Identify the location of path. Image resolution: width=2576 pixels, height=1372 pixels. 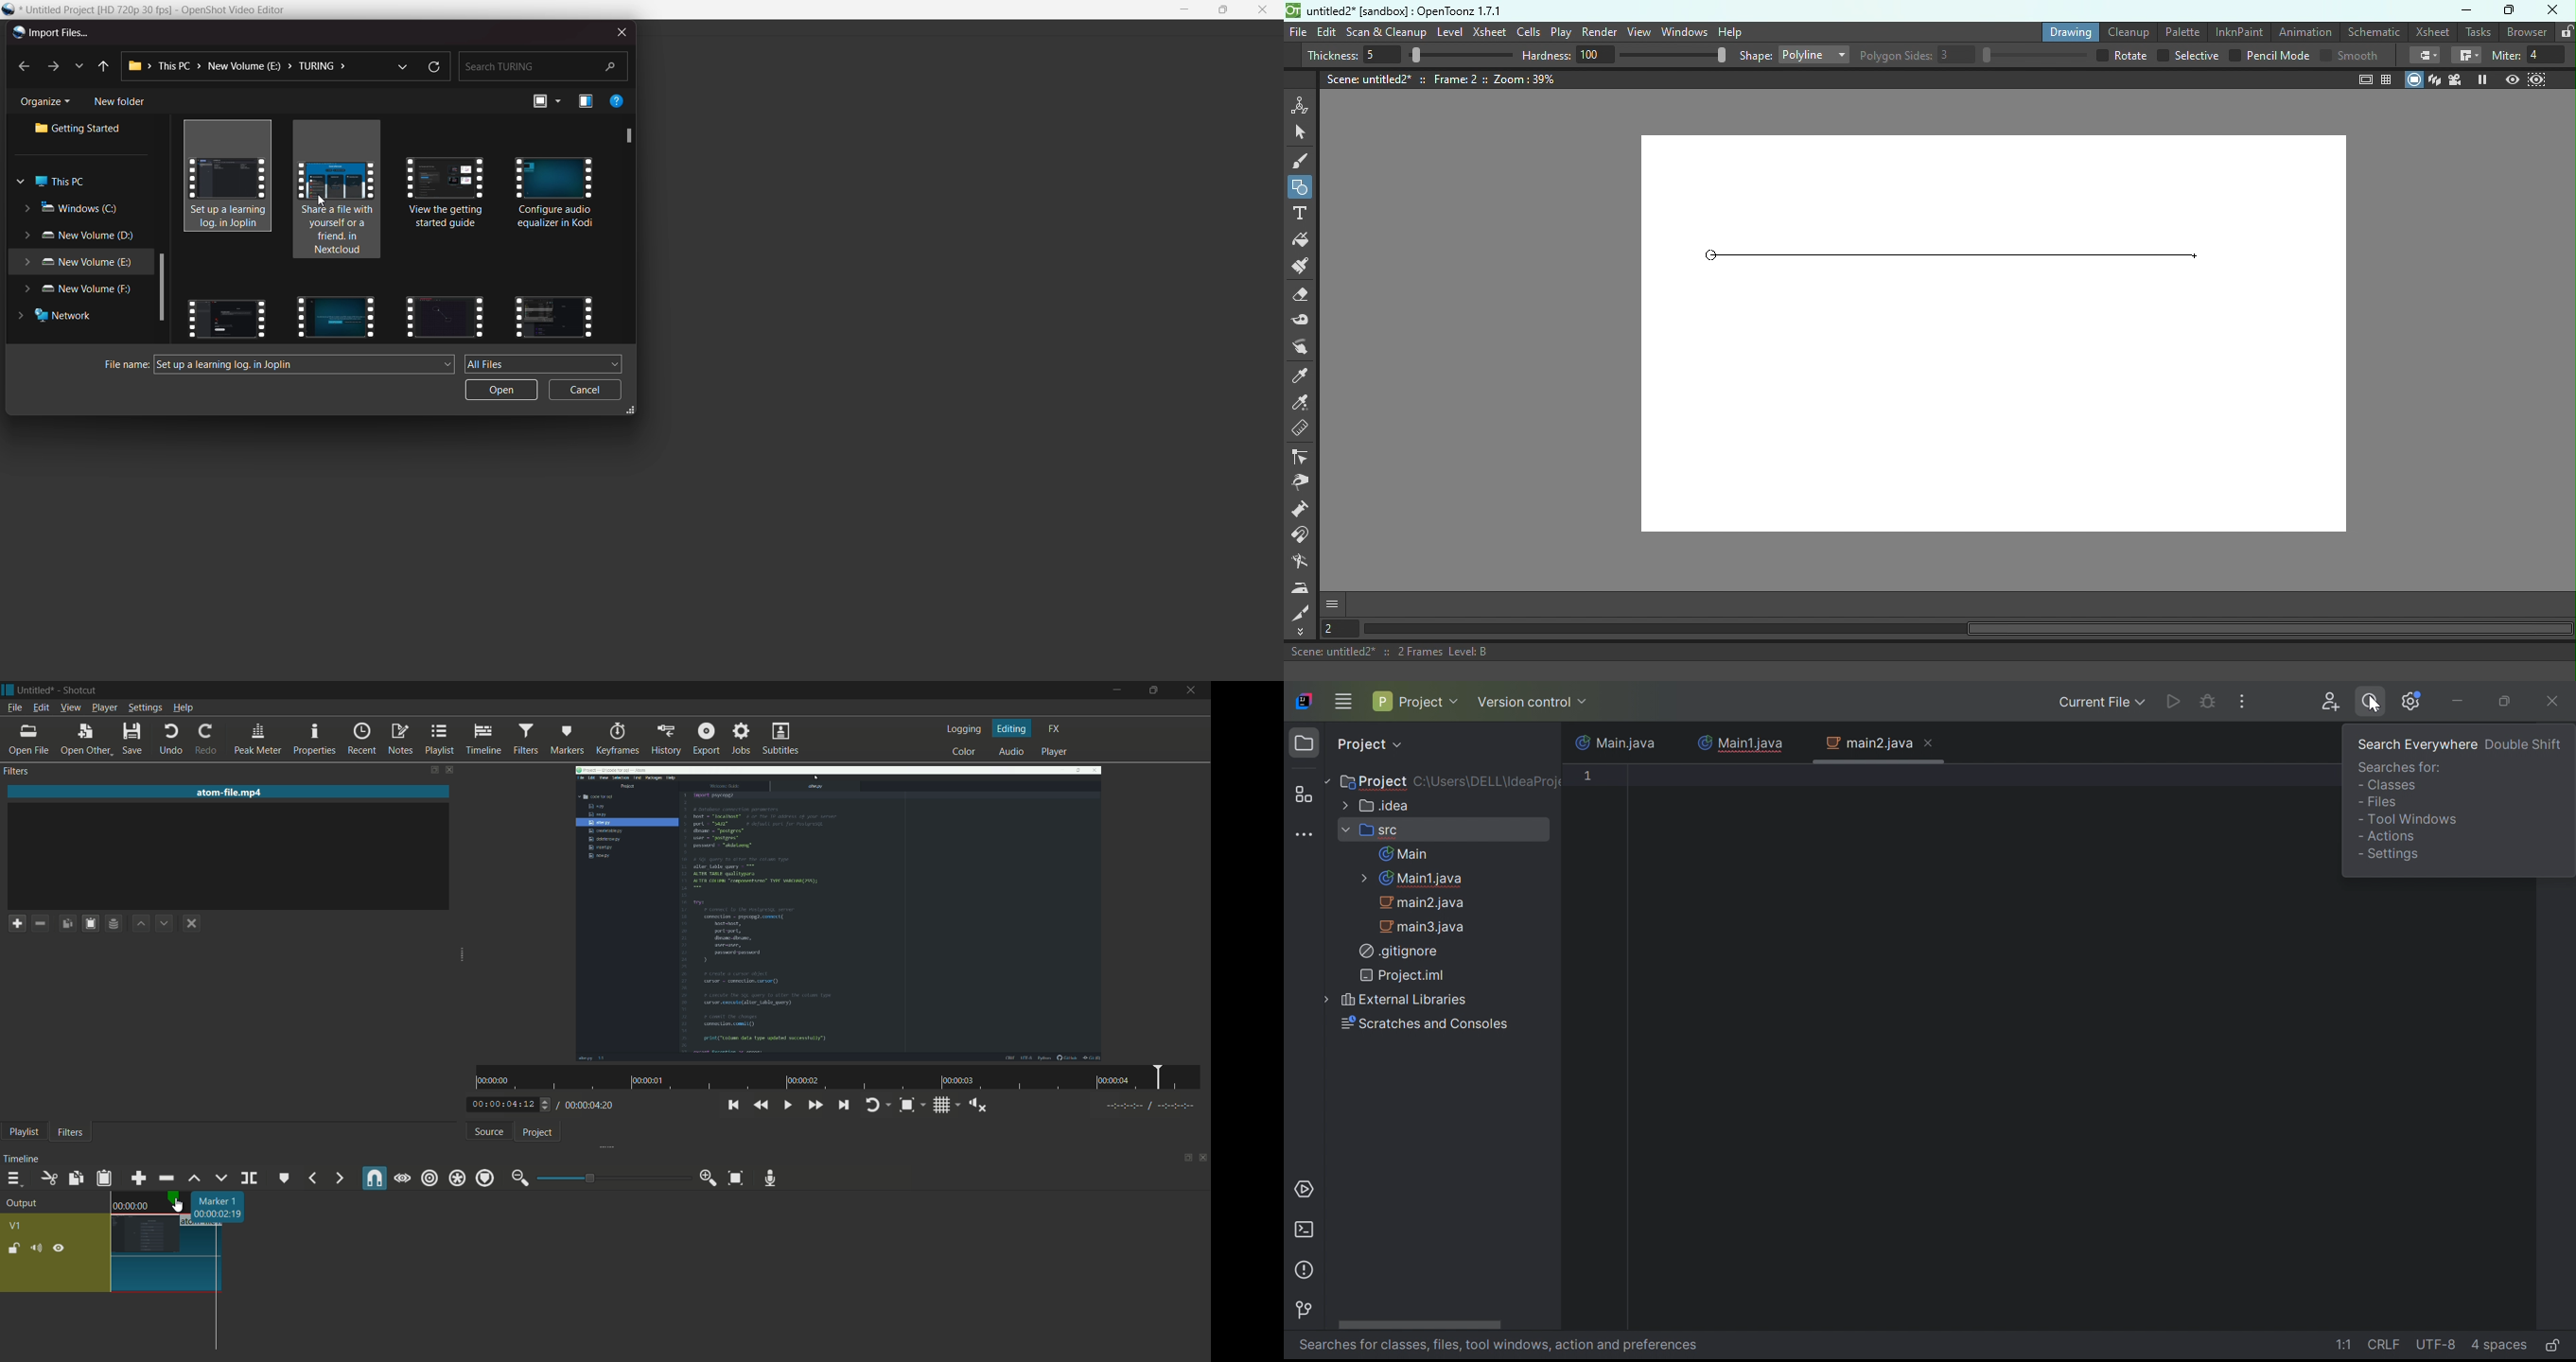
(242, 66).